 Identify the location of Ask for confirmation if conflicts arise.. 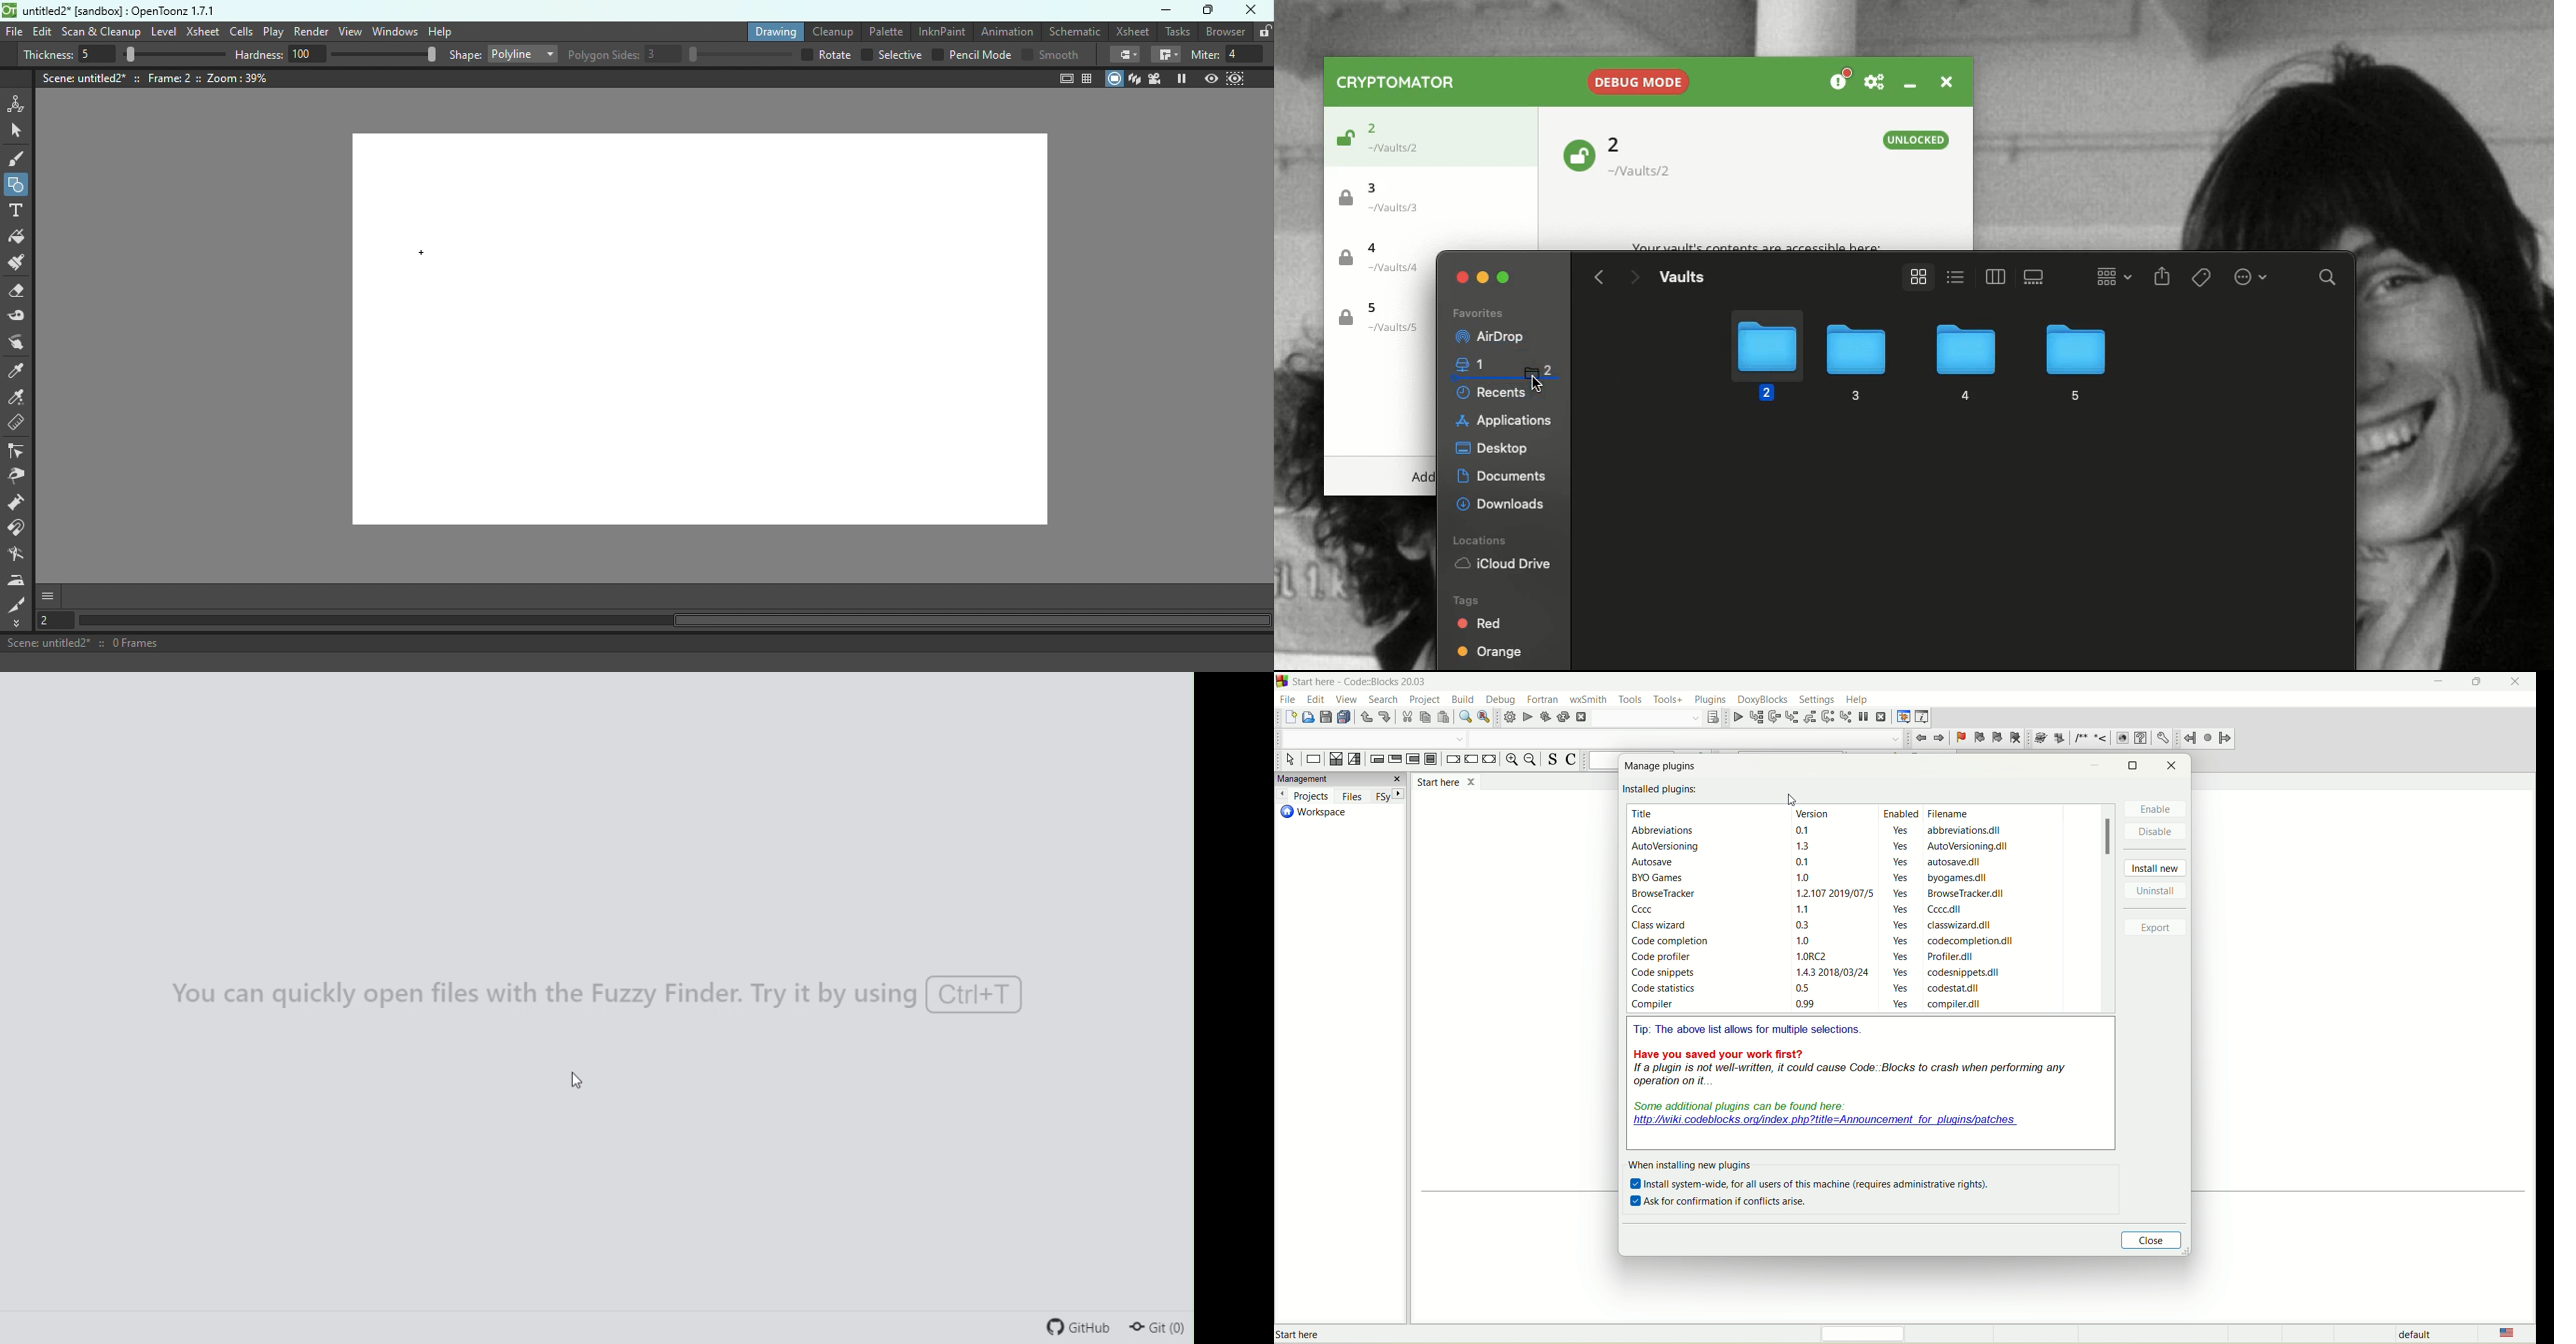
(1720, 1201).